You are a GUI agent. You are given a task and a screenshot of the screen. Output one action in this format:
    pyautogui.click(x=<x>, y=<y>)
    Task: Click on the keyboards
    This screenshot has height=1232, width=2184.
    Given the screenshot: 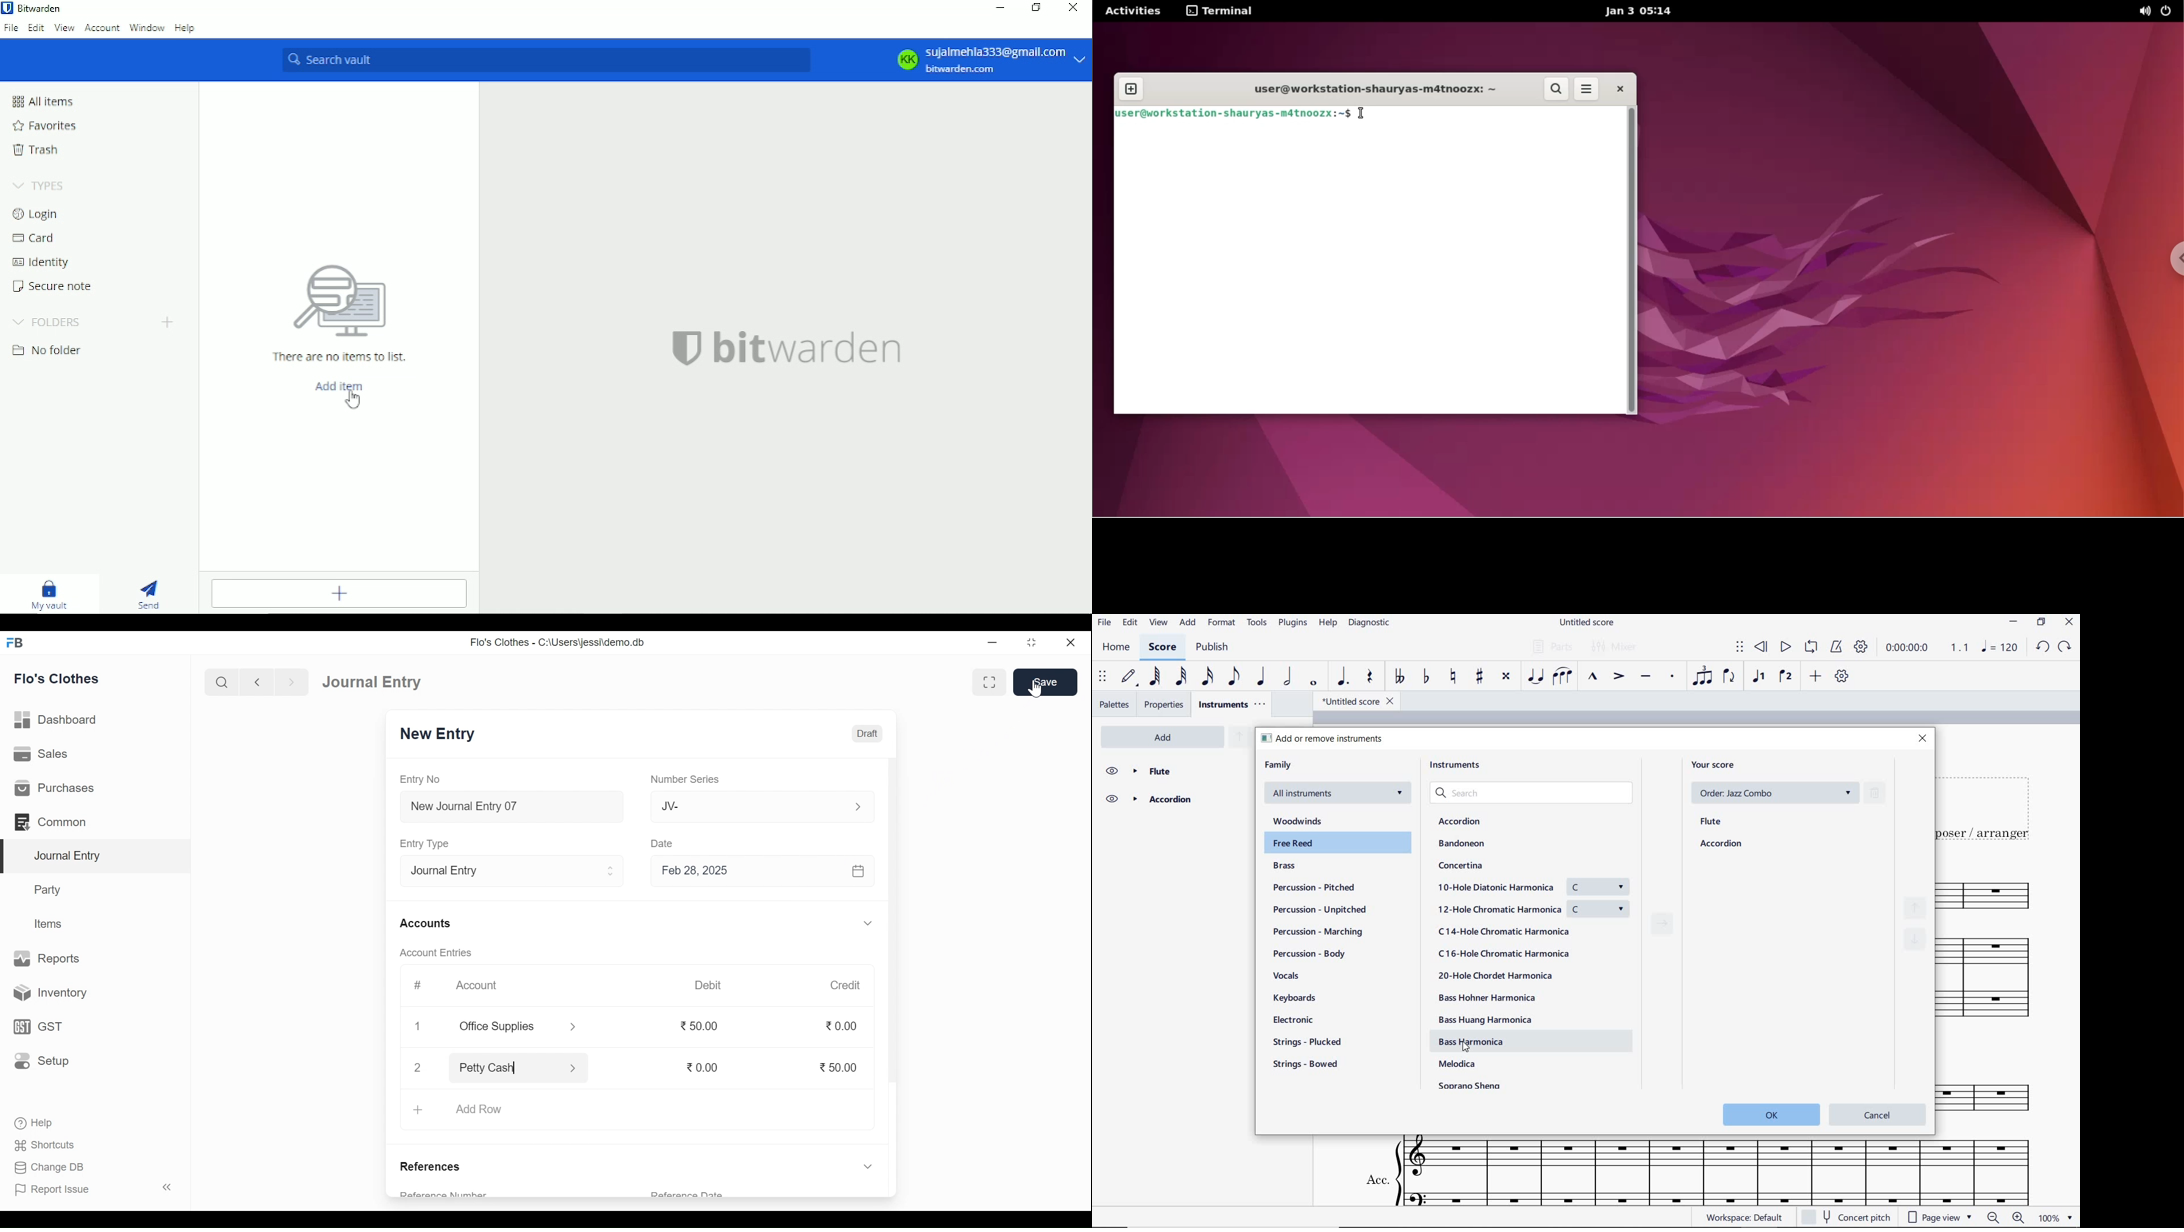 What is the action you would take?
    pyautogui.click(x=1301, y=997)
    